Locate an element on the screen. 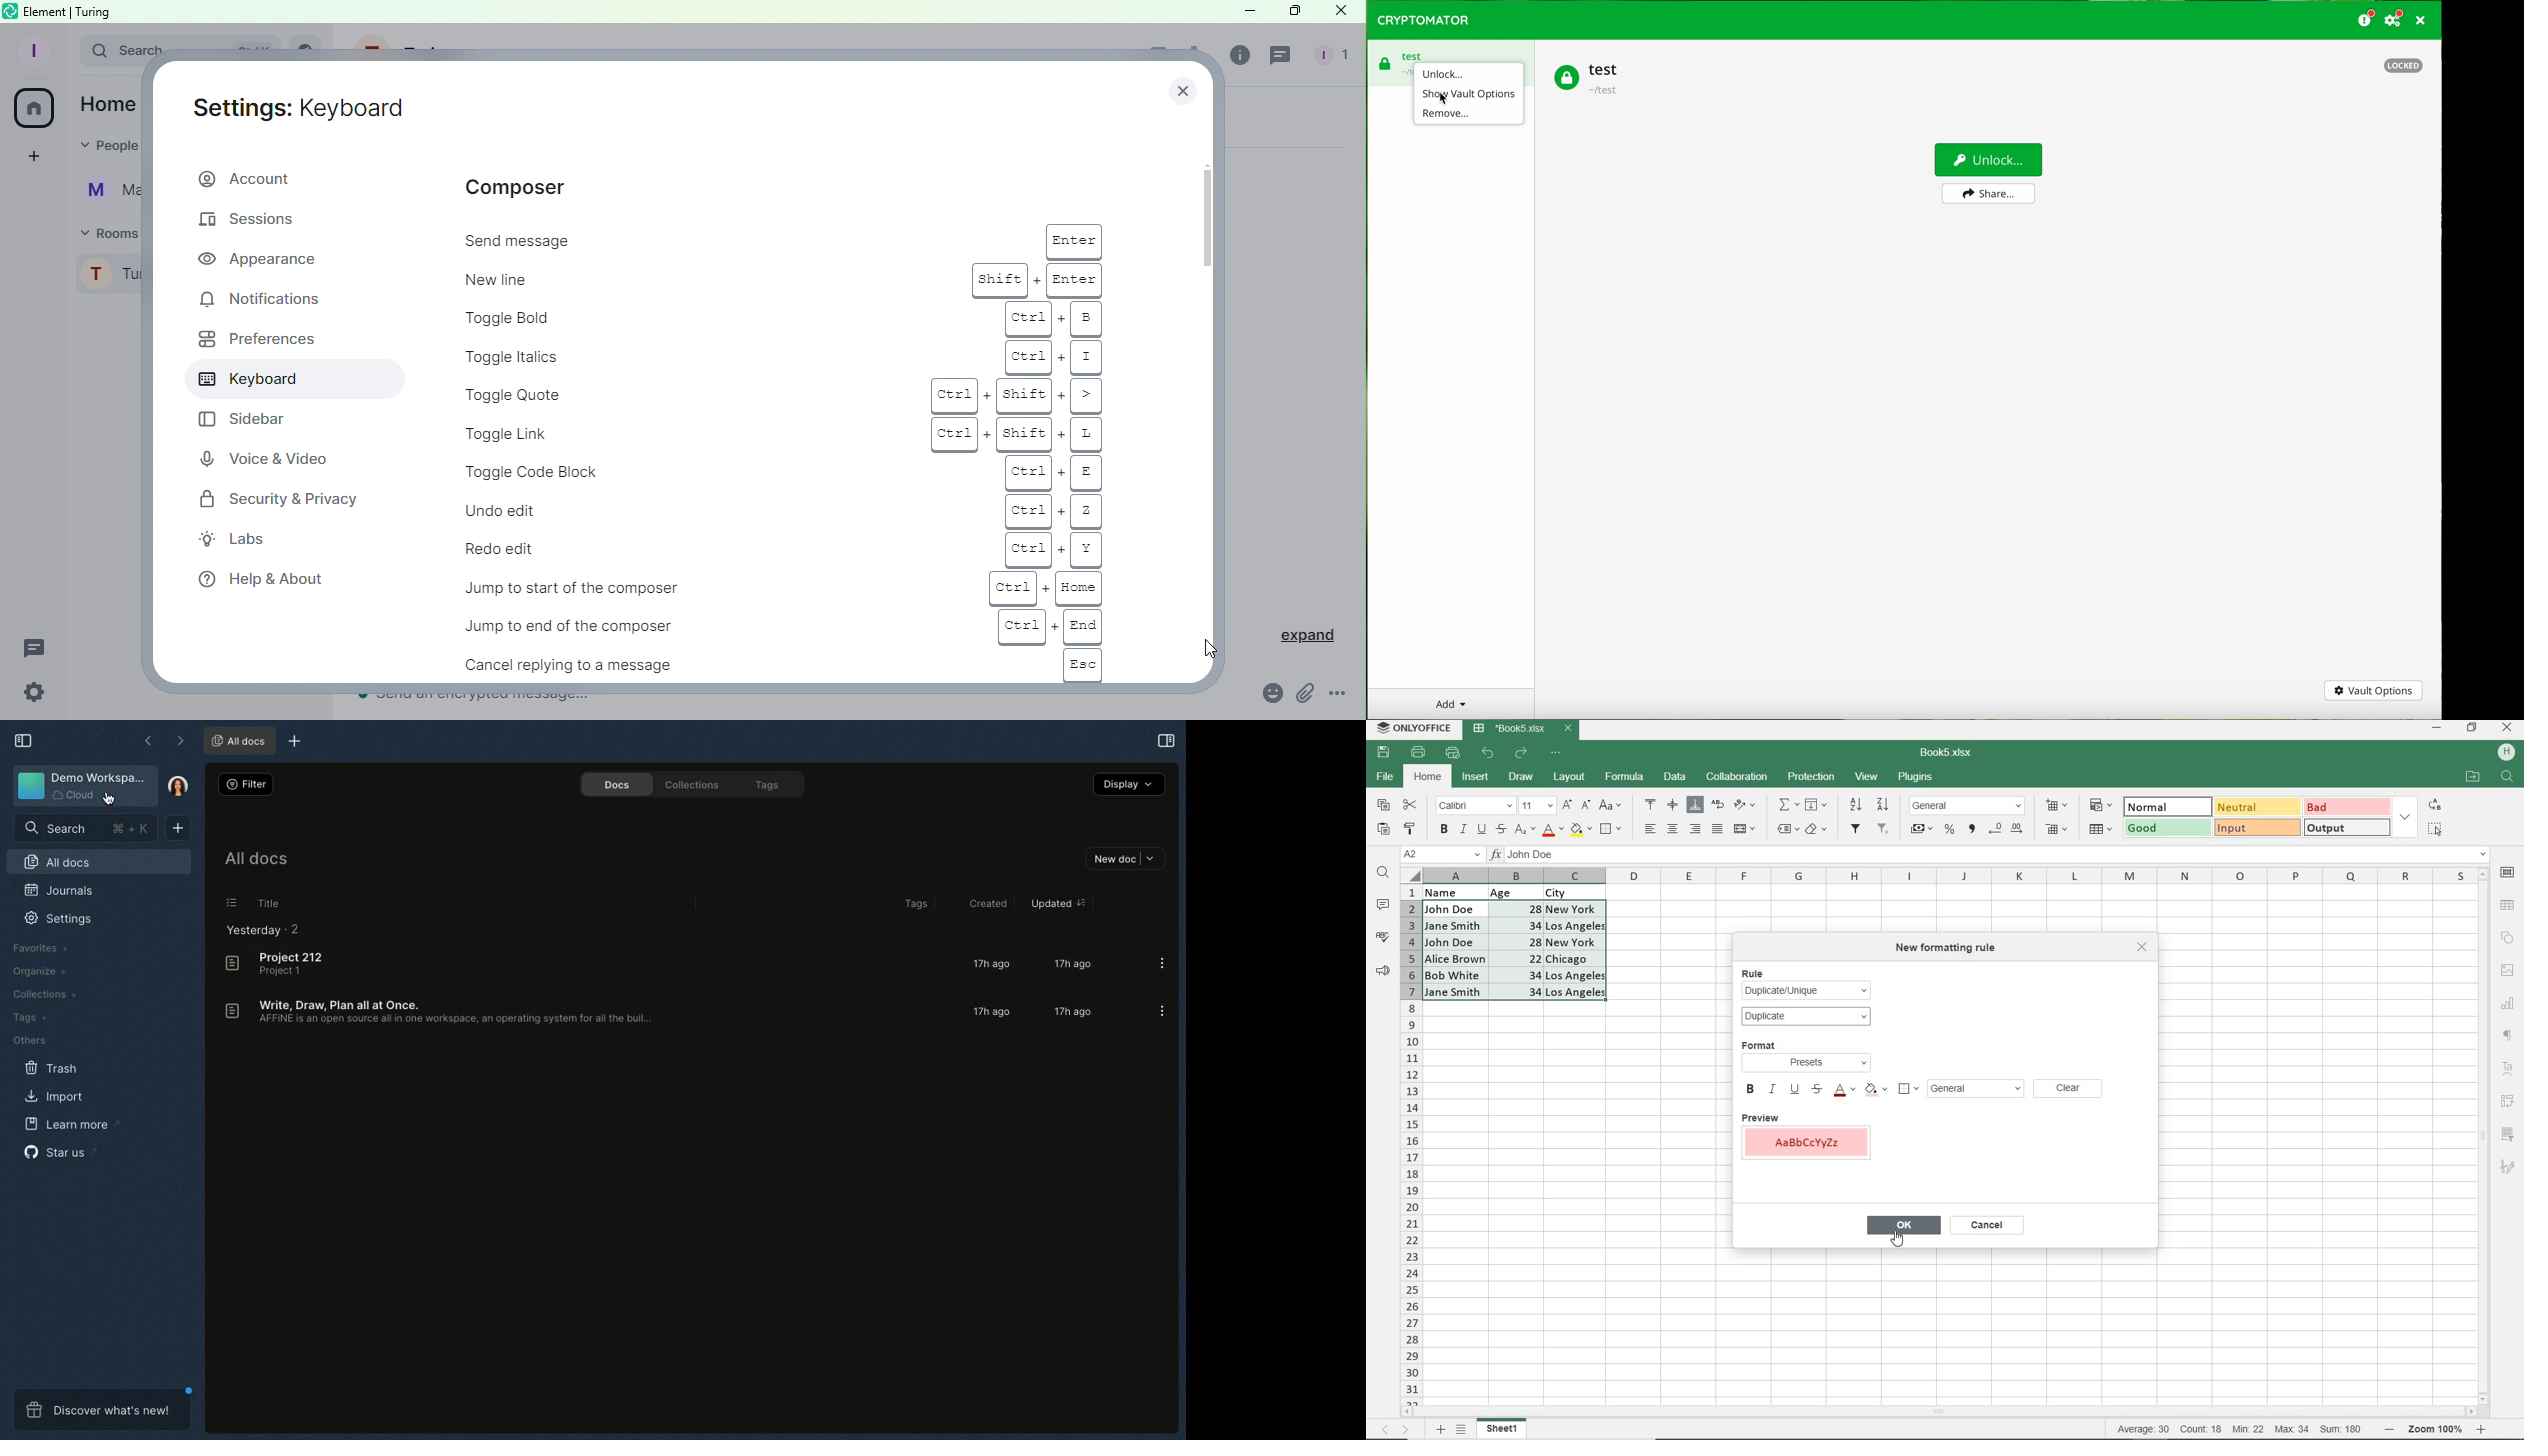 This screenshot has width=2548, height=1456. Close is located at coordinates (1338, 13).